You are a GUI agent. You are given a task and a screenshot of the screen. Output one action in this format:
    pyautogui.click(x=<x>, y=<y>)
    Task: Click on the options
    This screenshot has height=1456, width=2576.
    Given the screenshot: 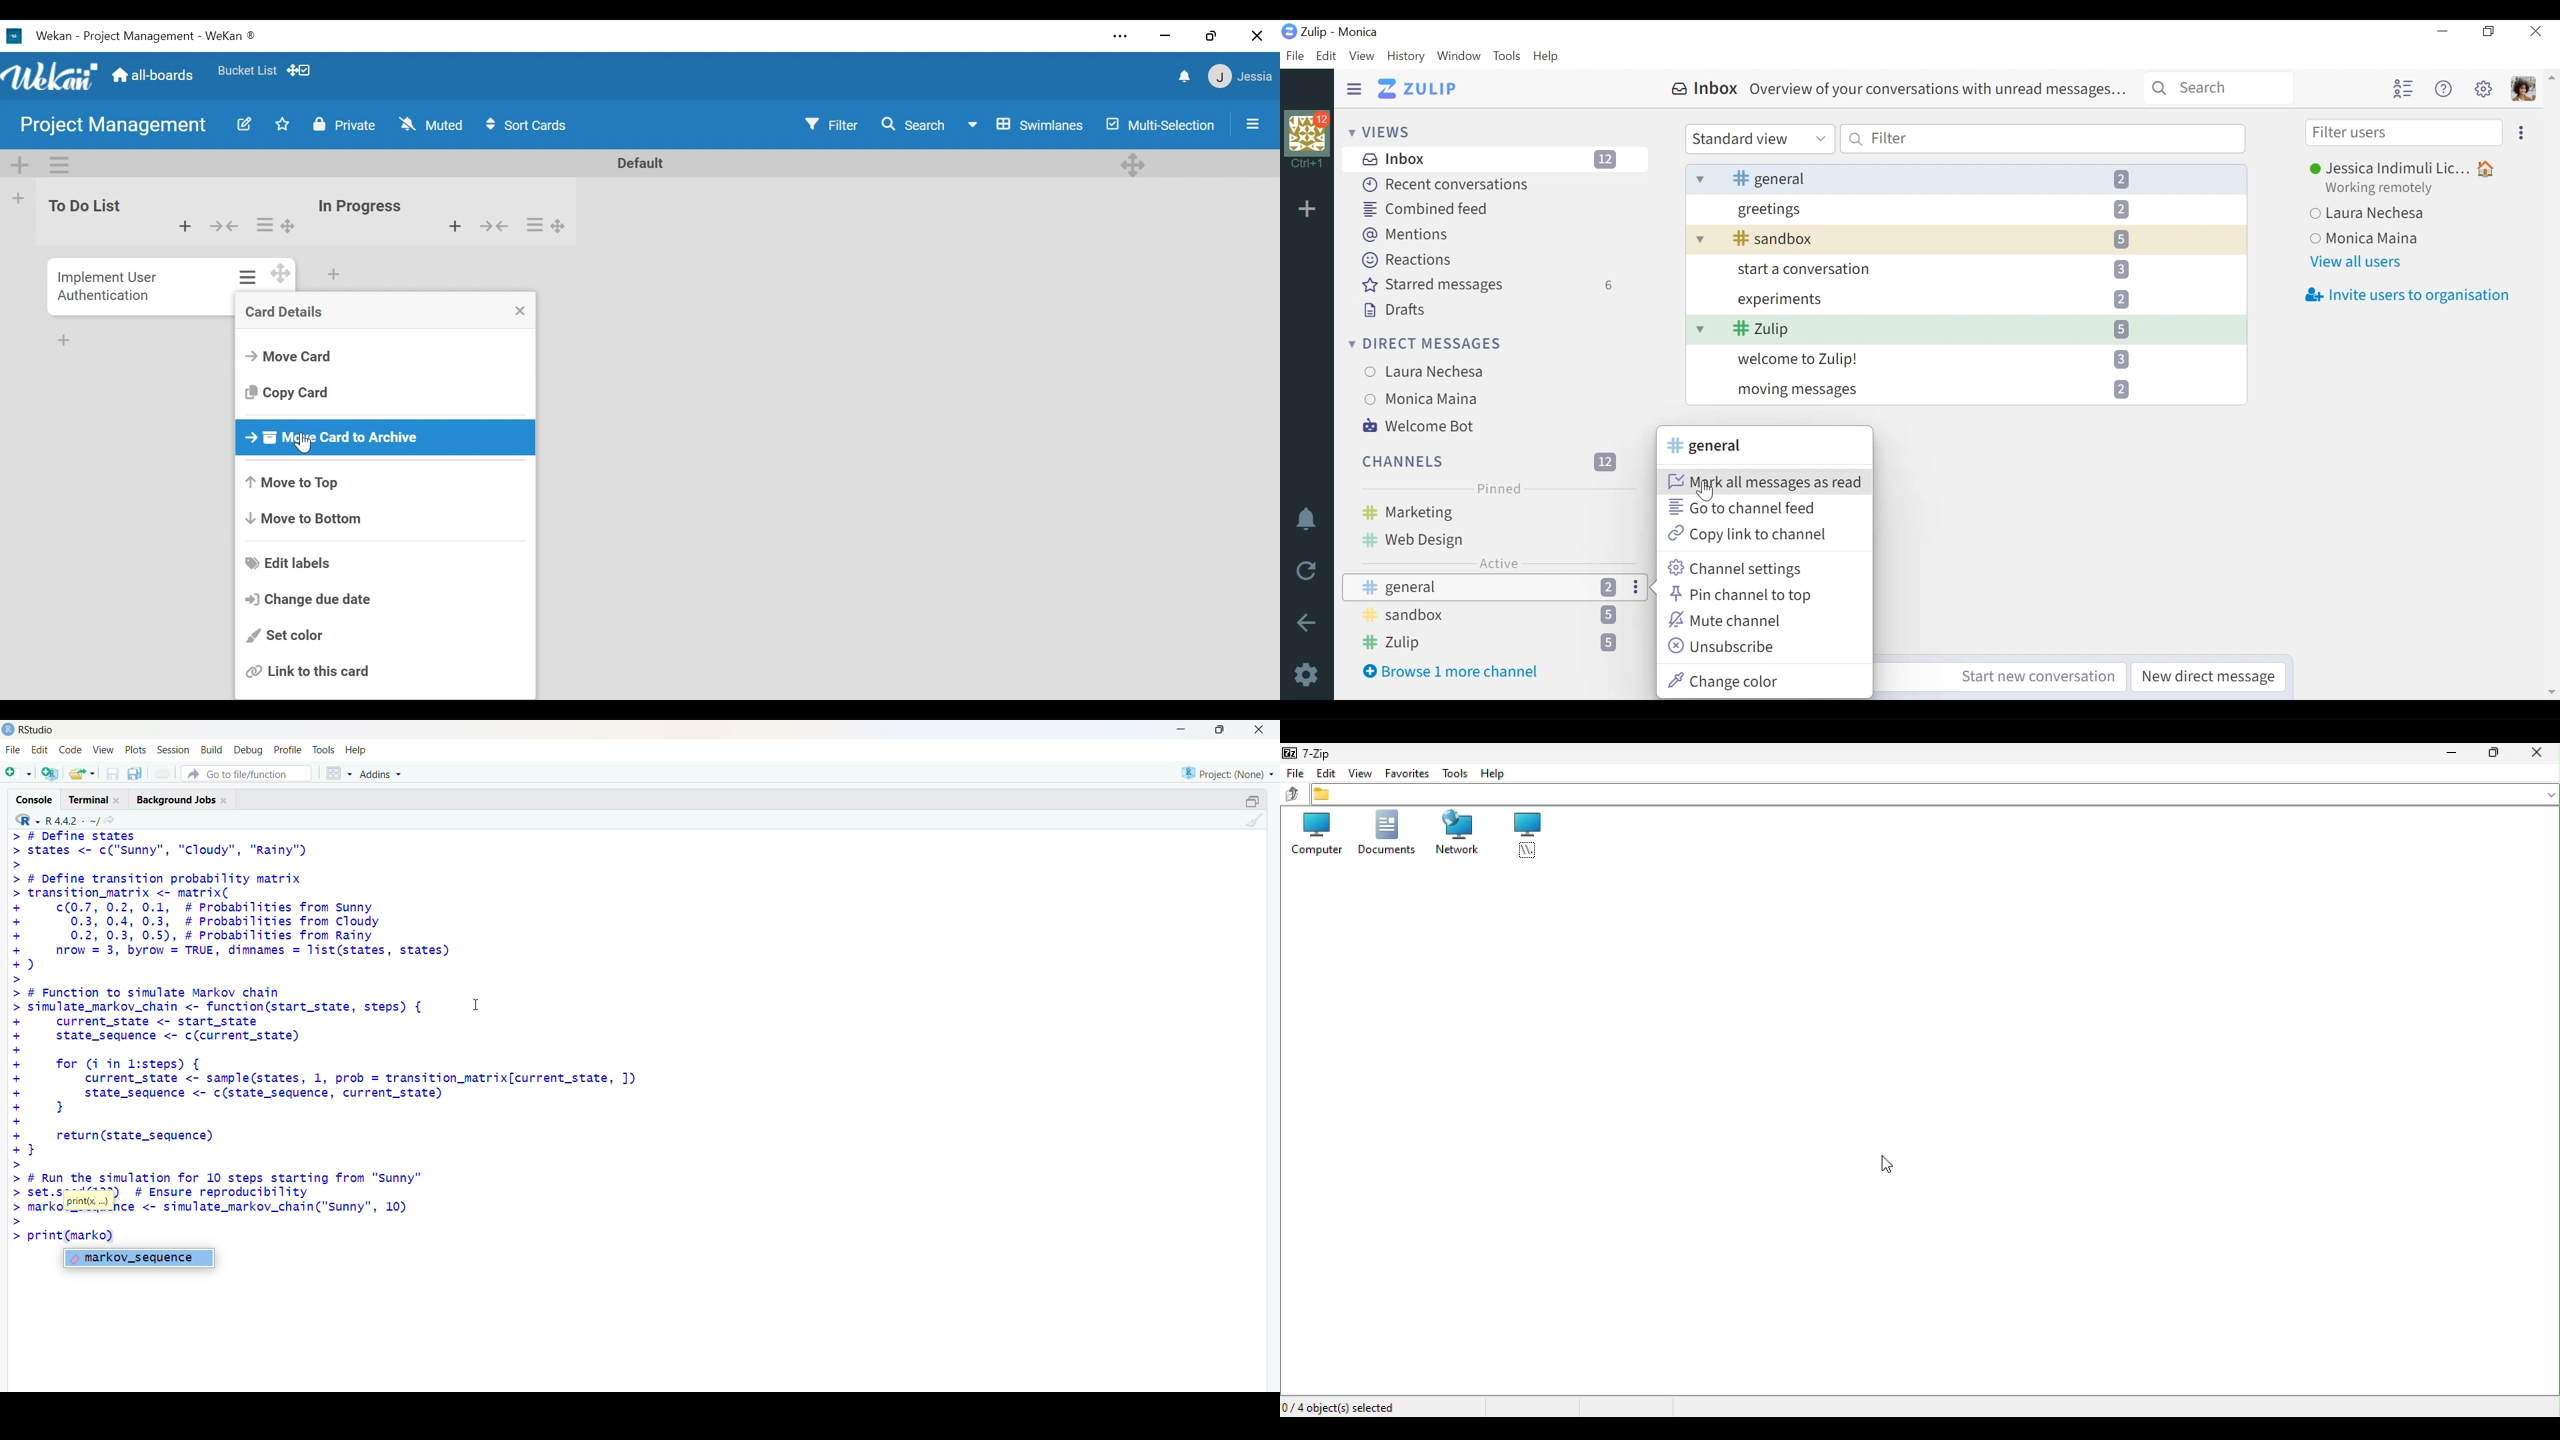 What is the action you would take?
    pyautogui.click(x=551, y=225)
    